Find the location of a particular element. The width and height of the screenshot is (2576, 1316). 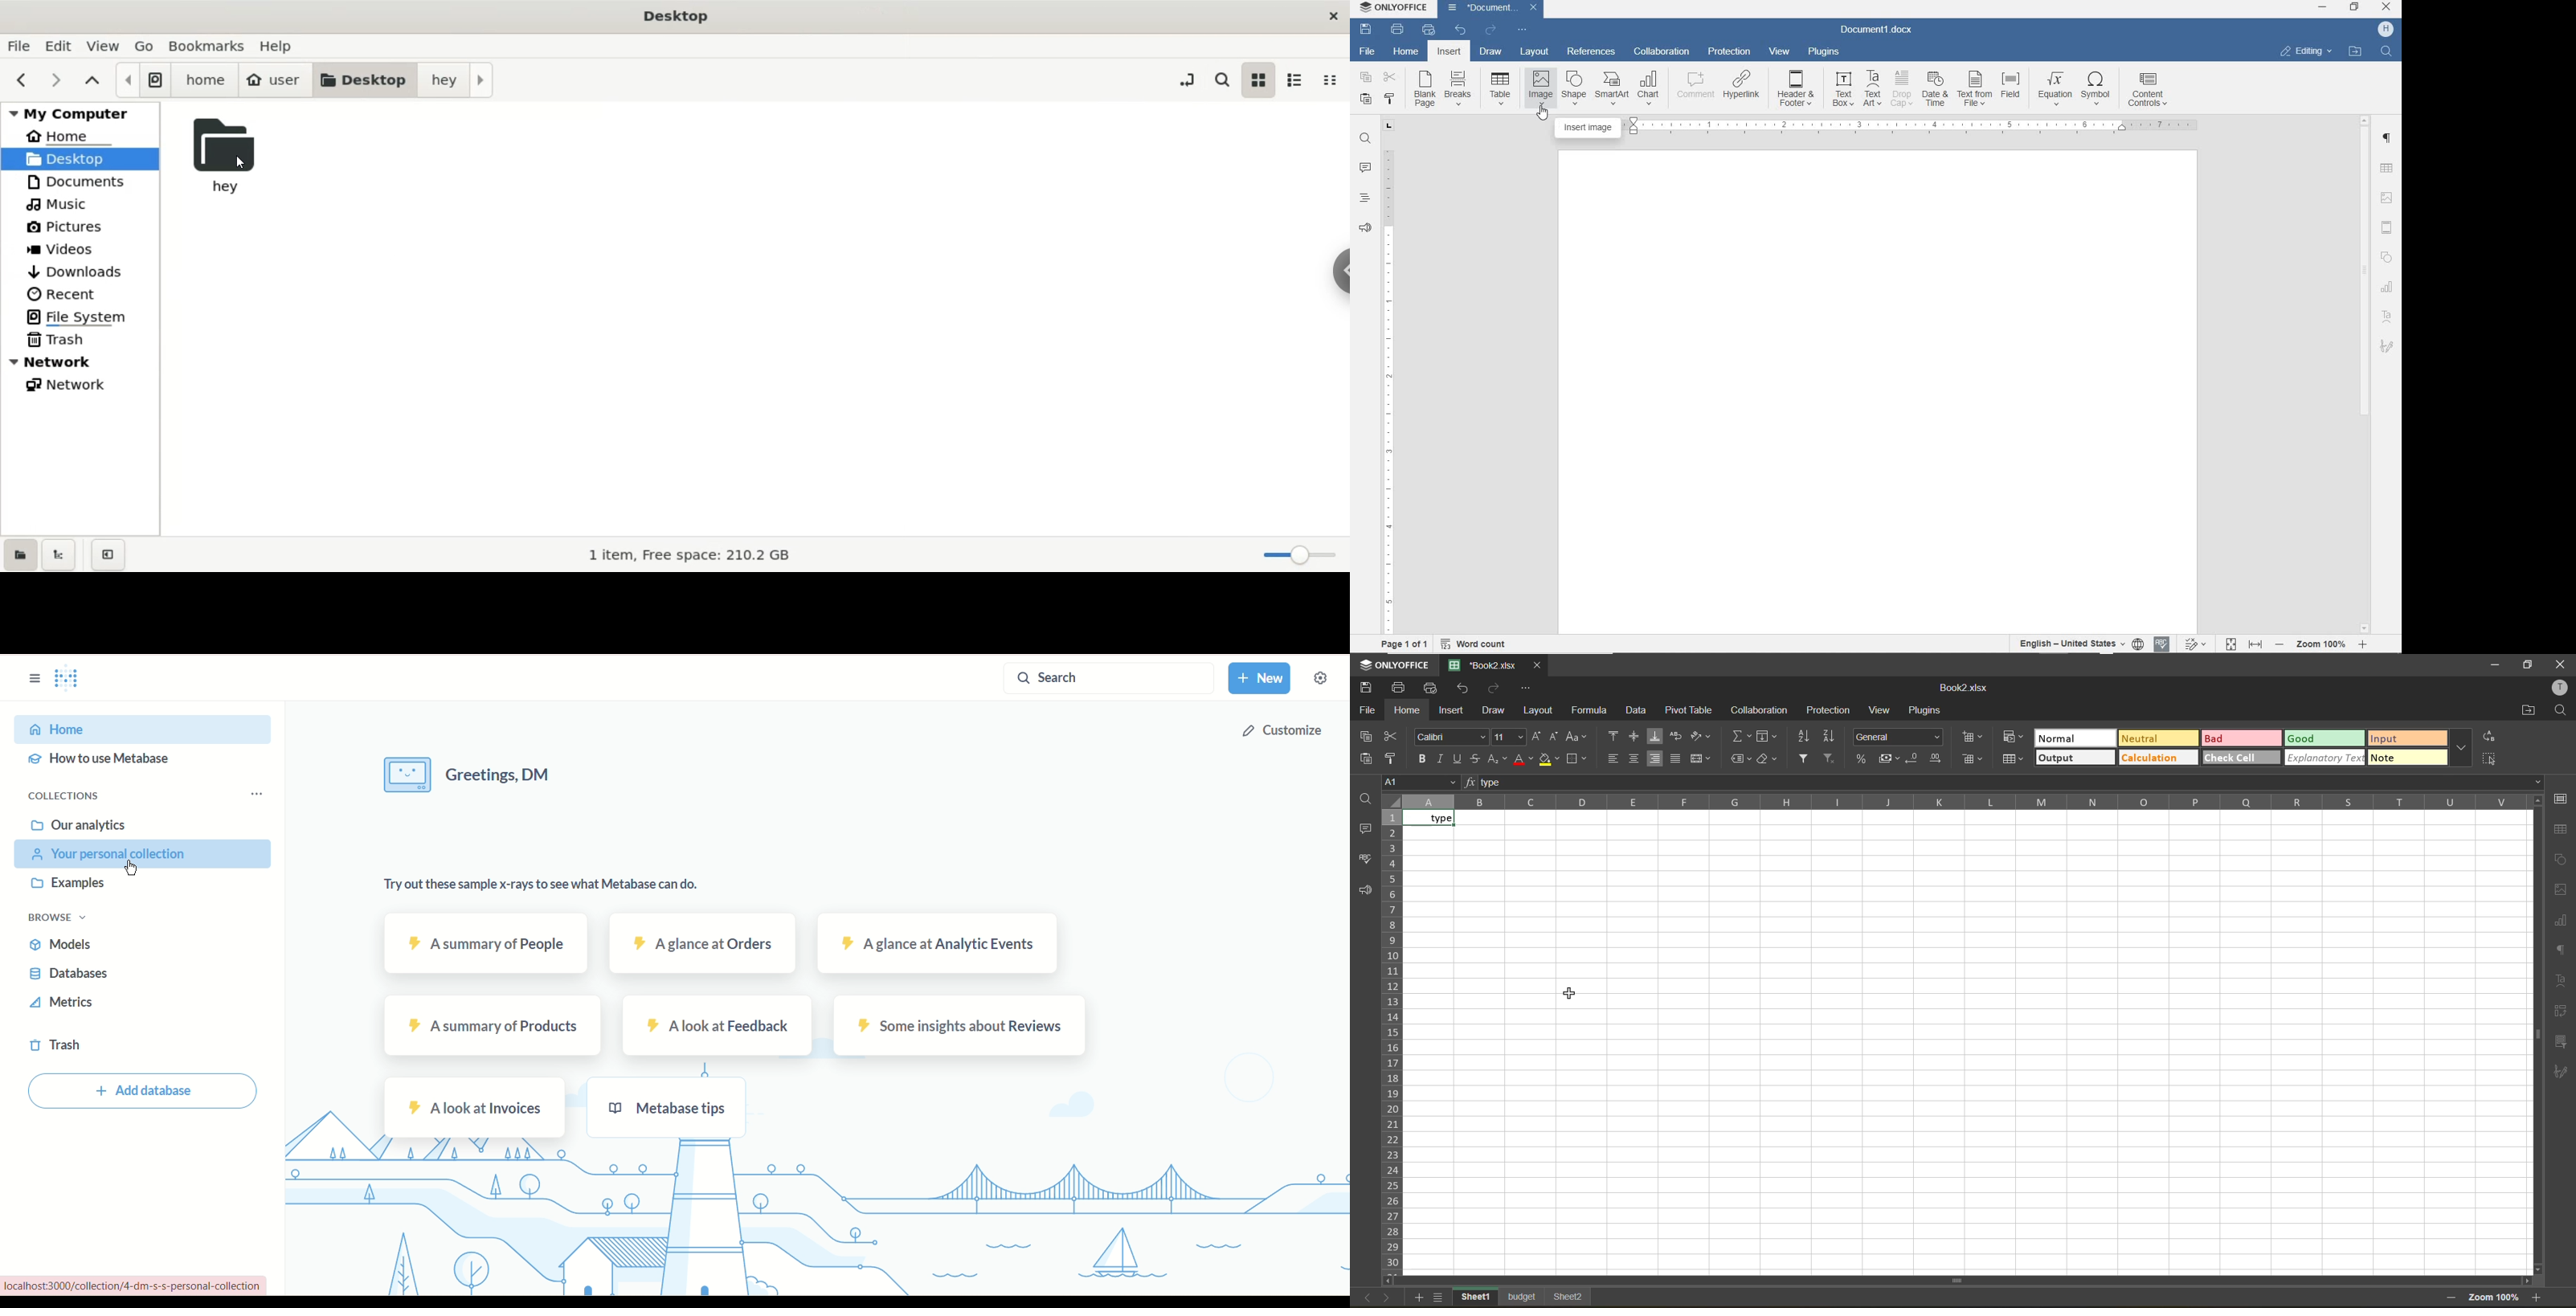

save is located at coordinates (1371, 688).